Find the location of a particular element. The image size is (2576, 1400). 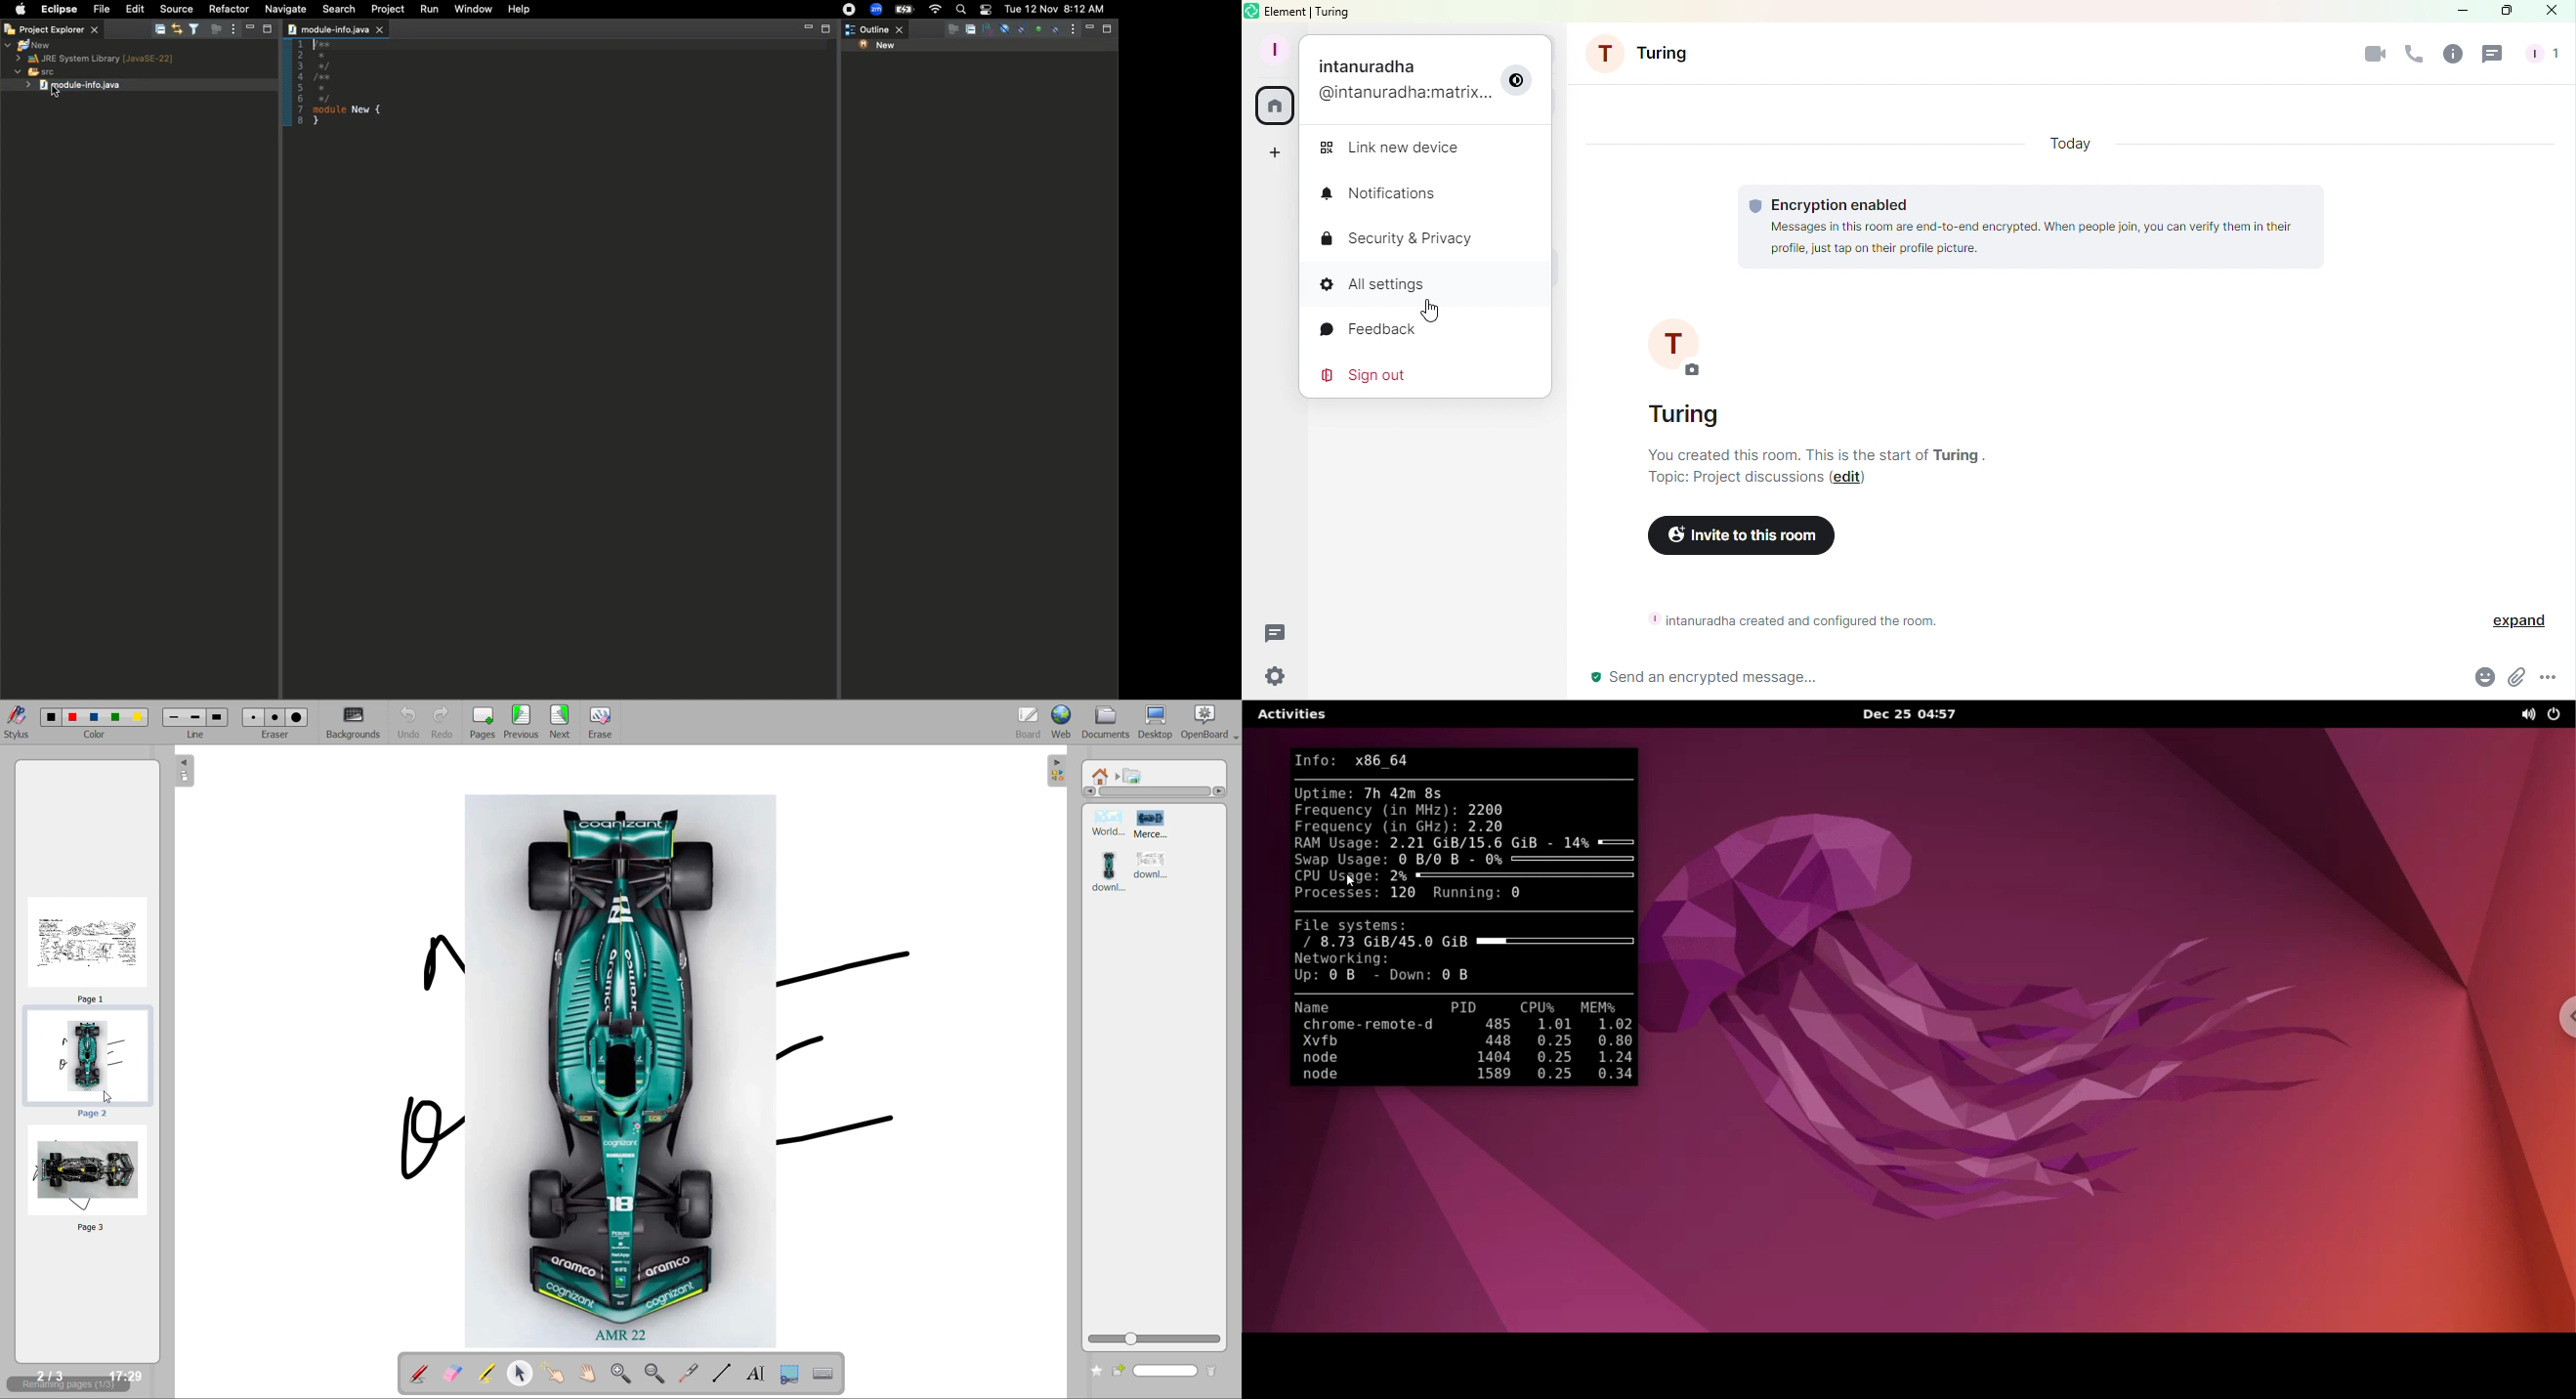

virtual laser pointer is located at coordinates (688, 1372).